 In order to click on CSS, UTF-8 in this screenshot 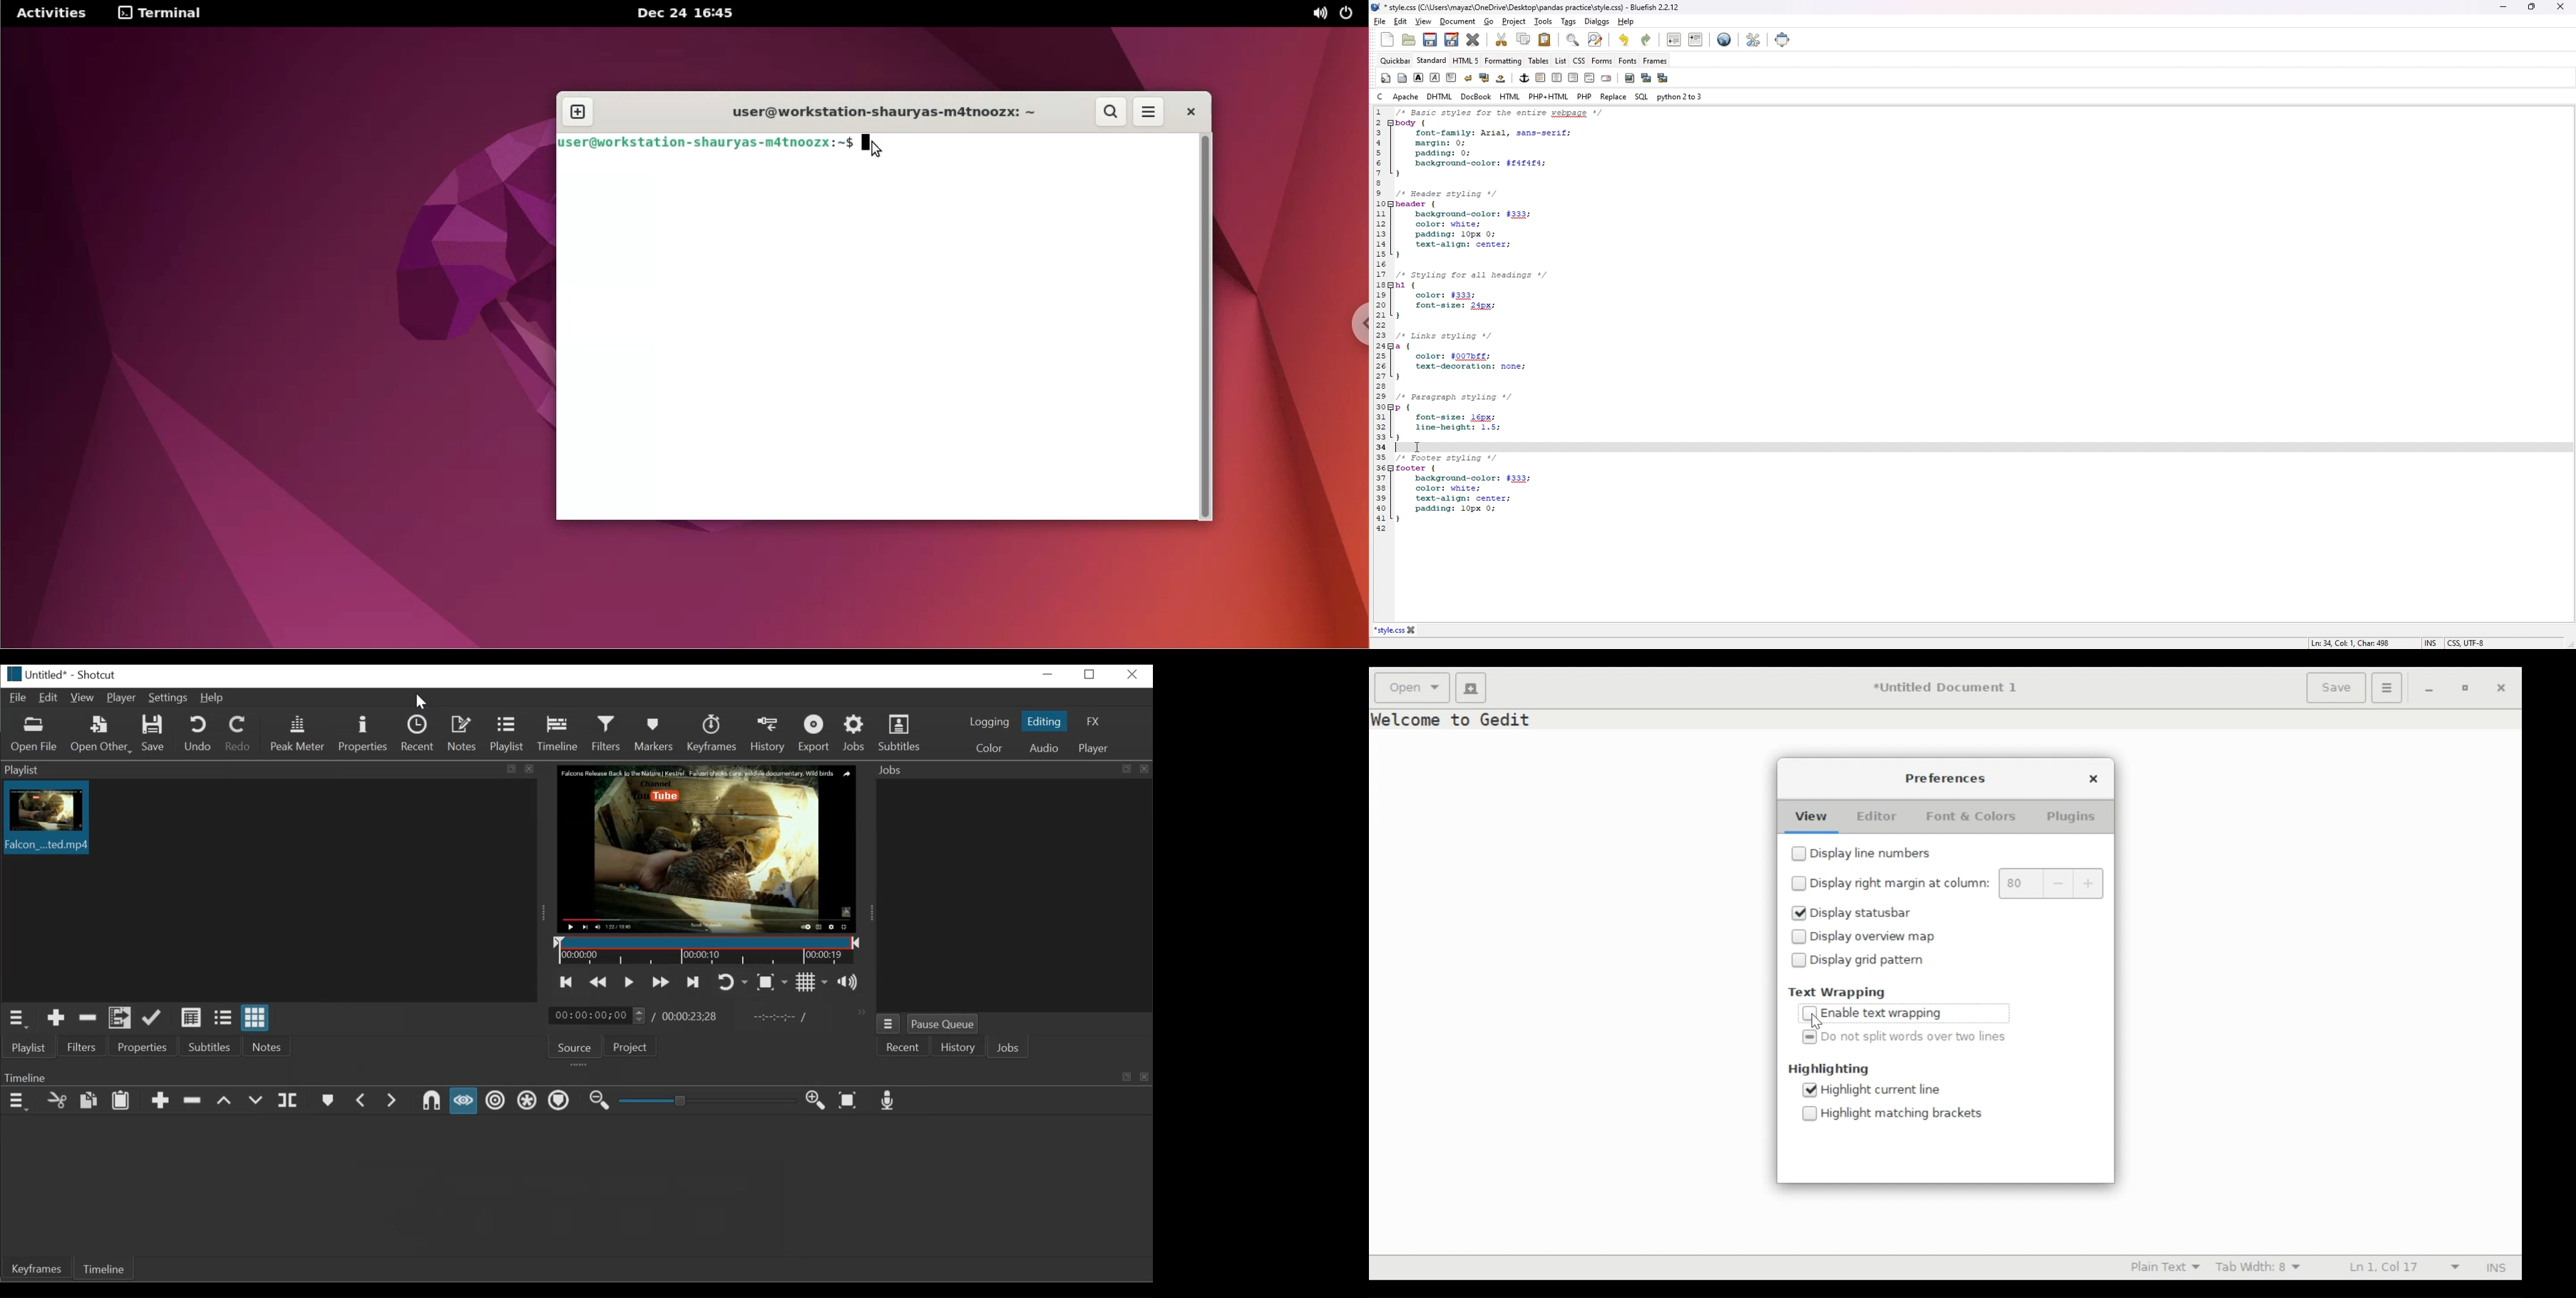, I will do `click(2469, 641)`.